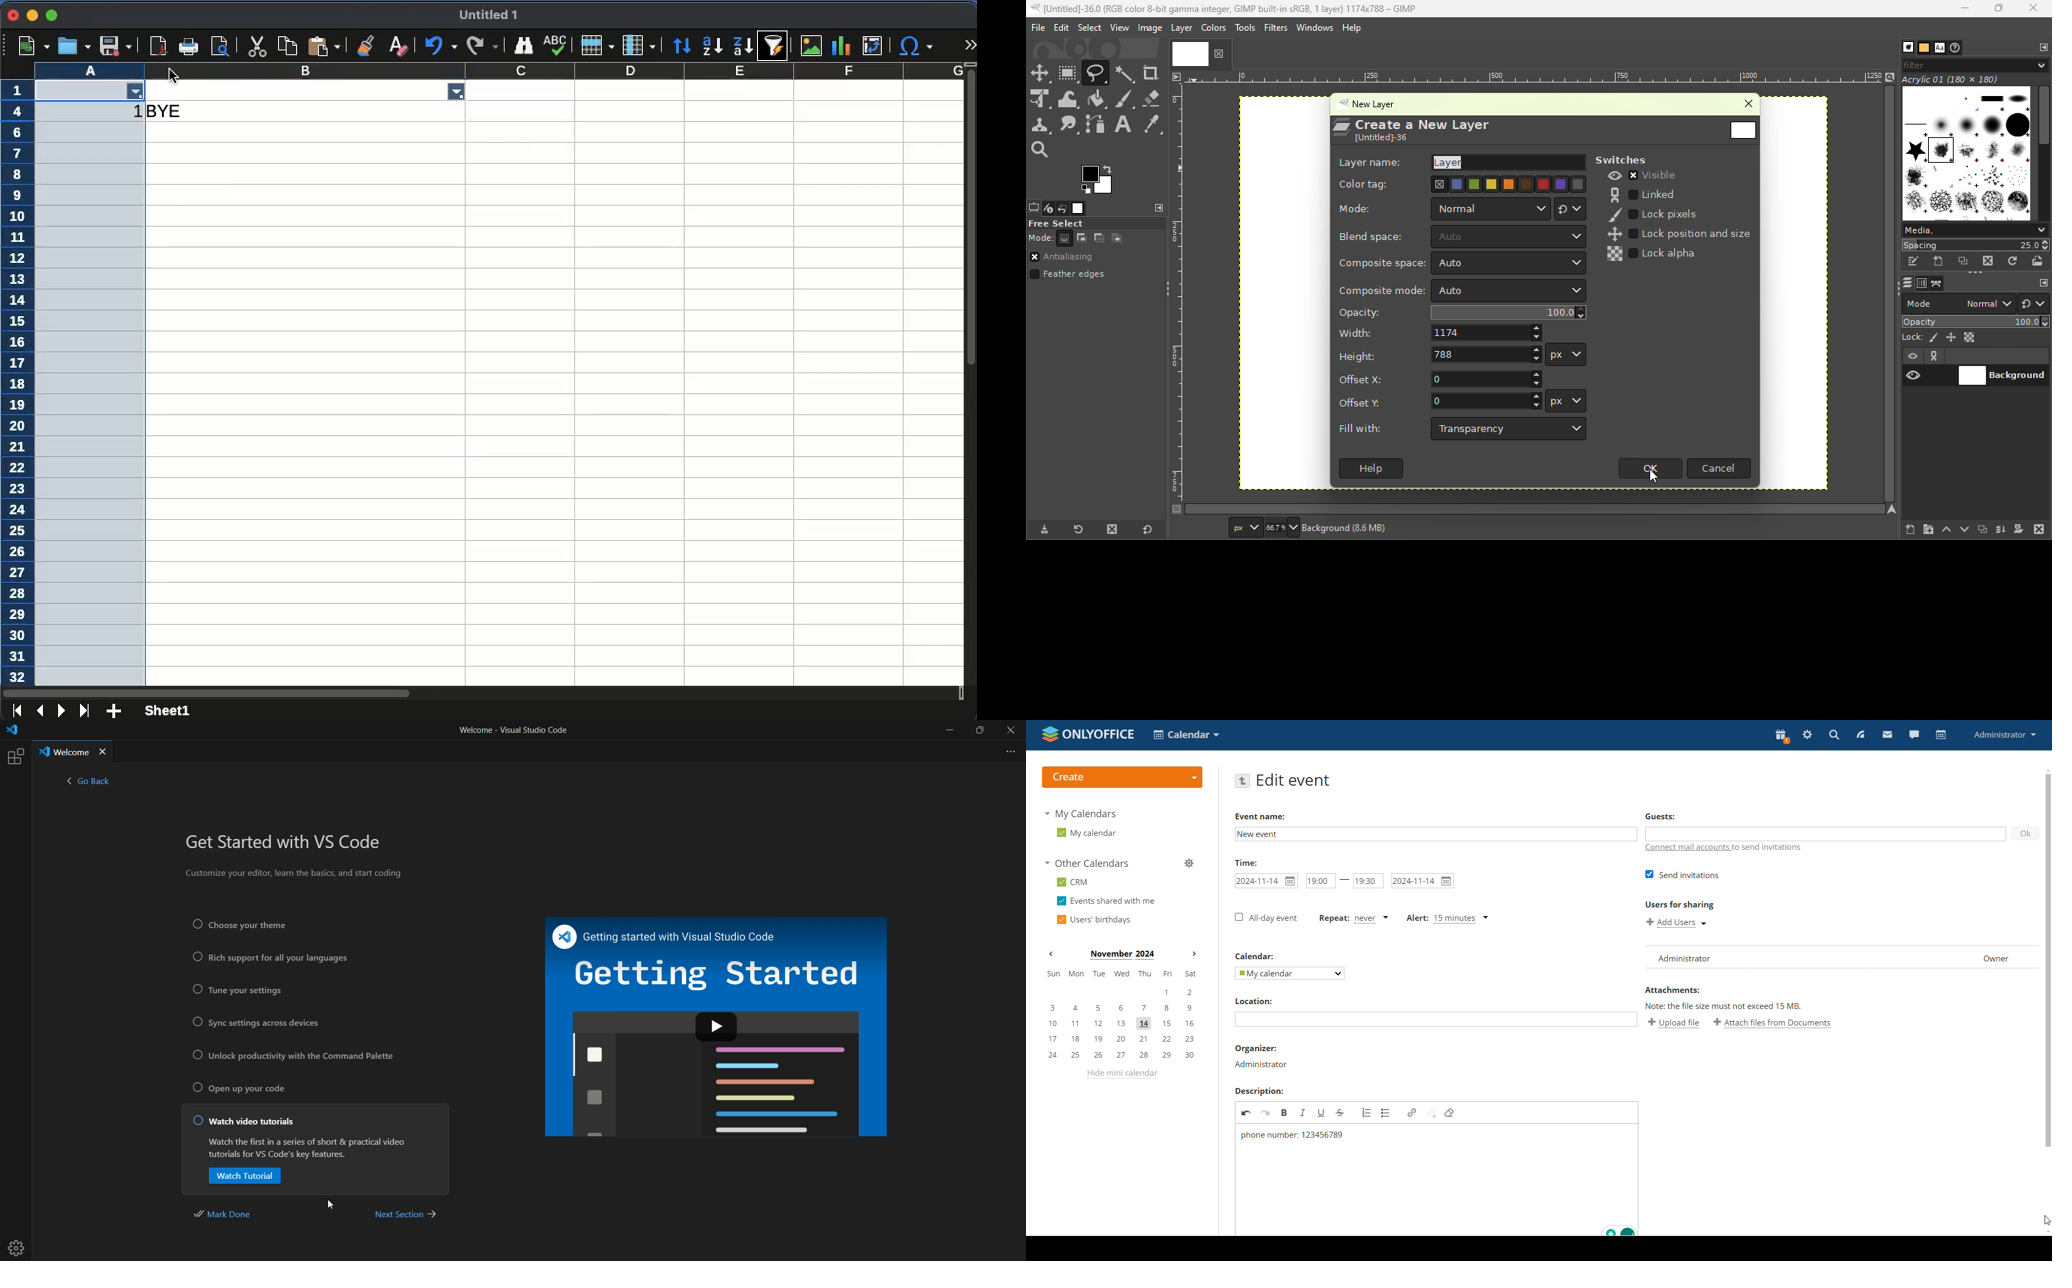 The height and width of the screenshot is (1288, 2072). What do you see at coordinates (11, 732) in the screenshot?
I see `logo` at bounding box center [11, 732].